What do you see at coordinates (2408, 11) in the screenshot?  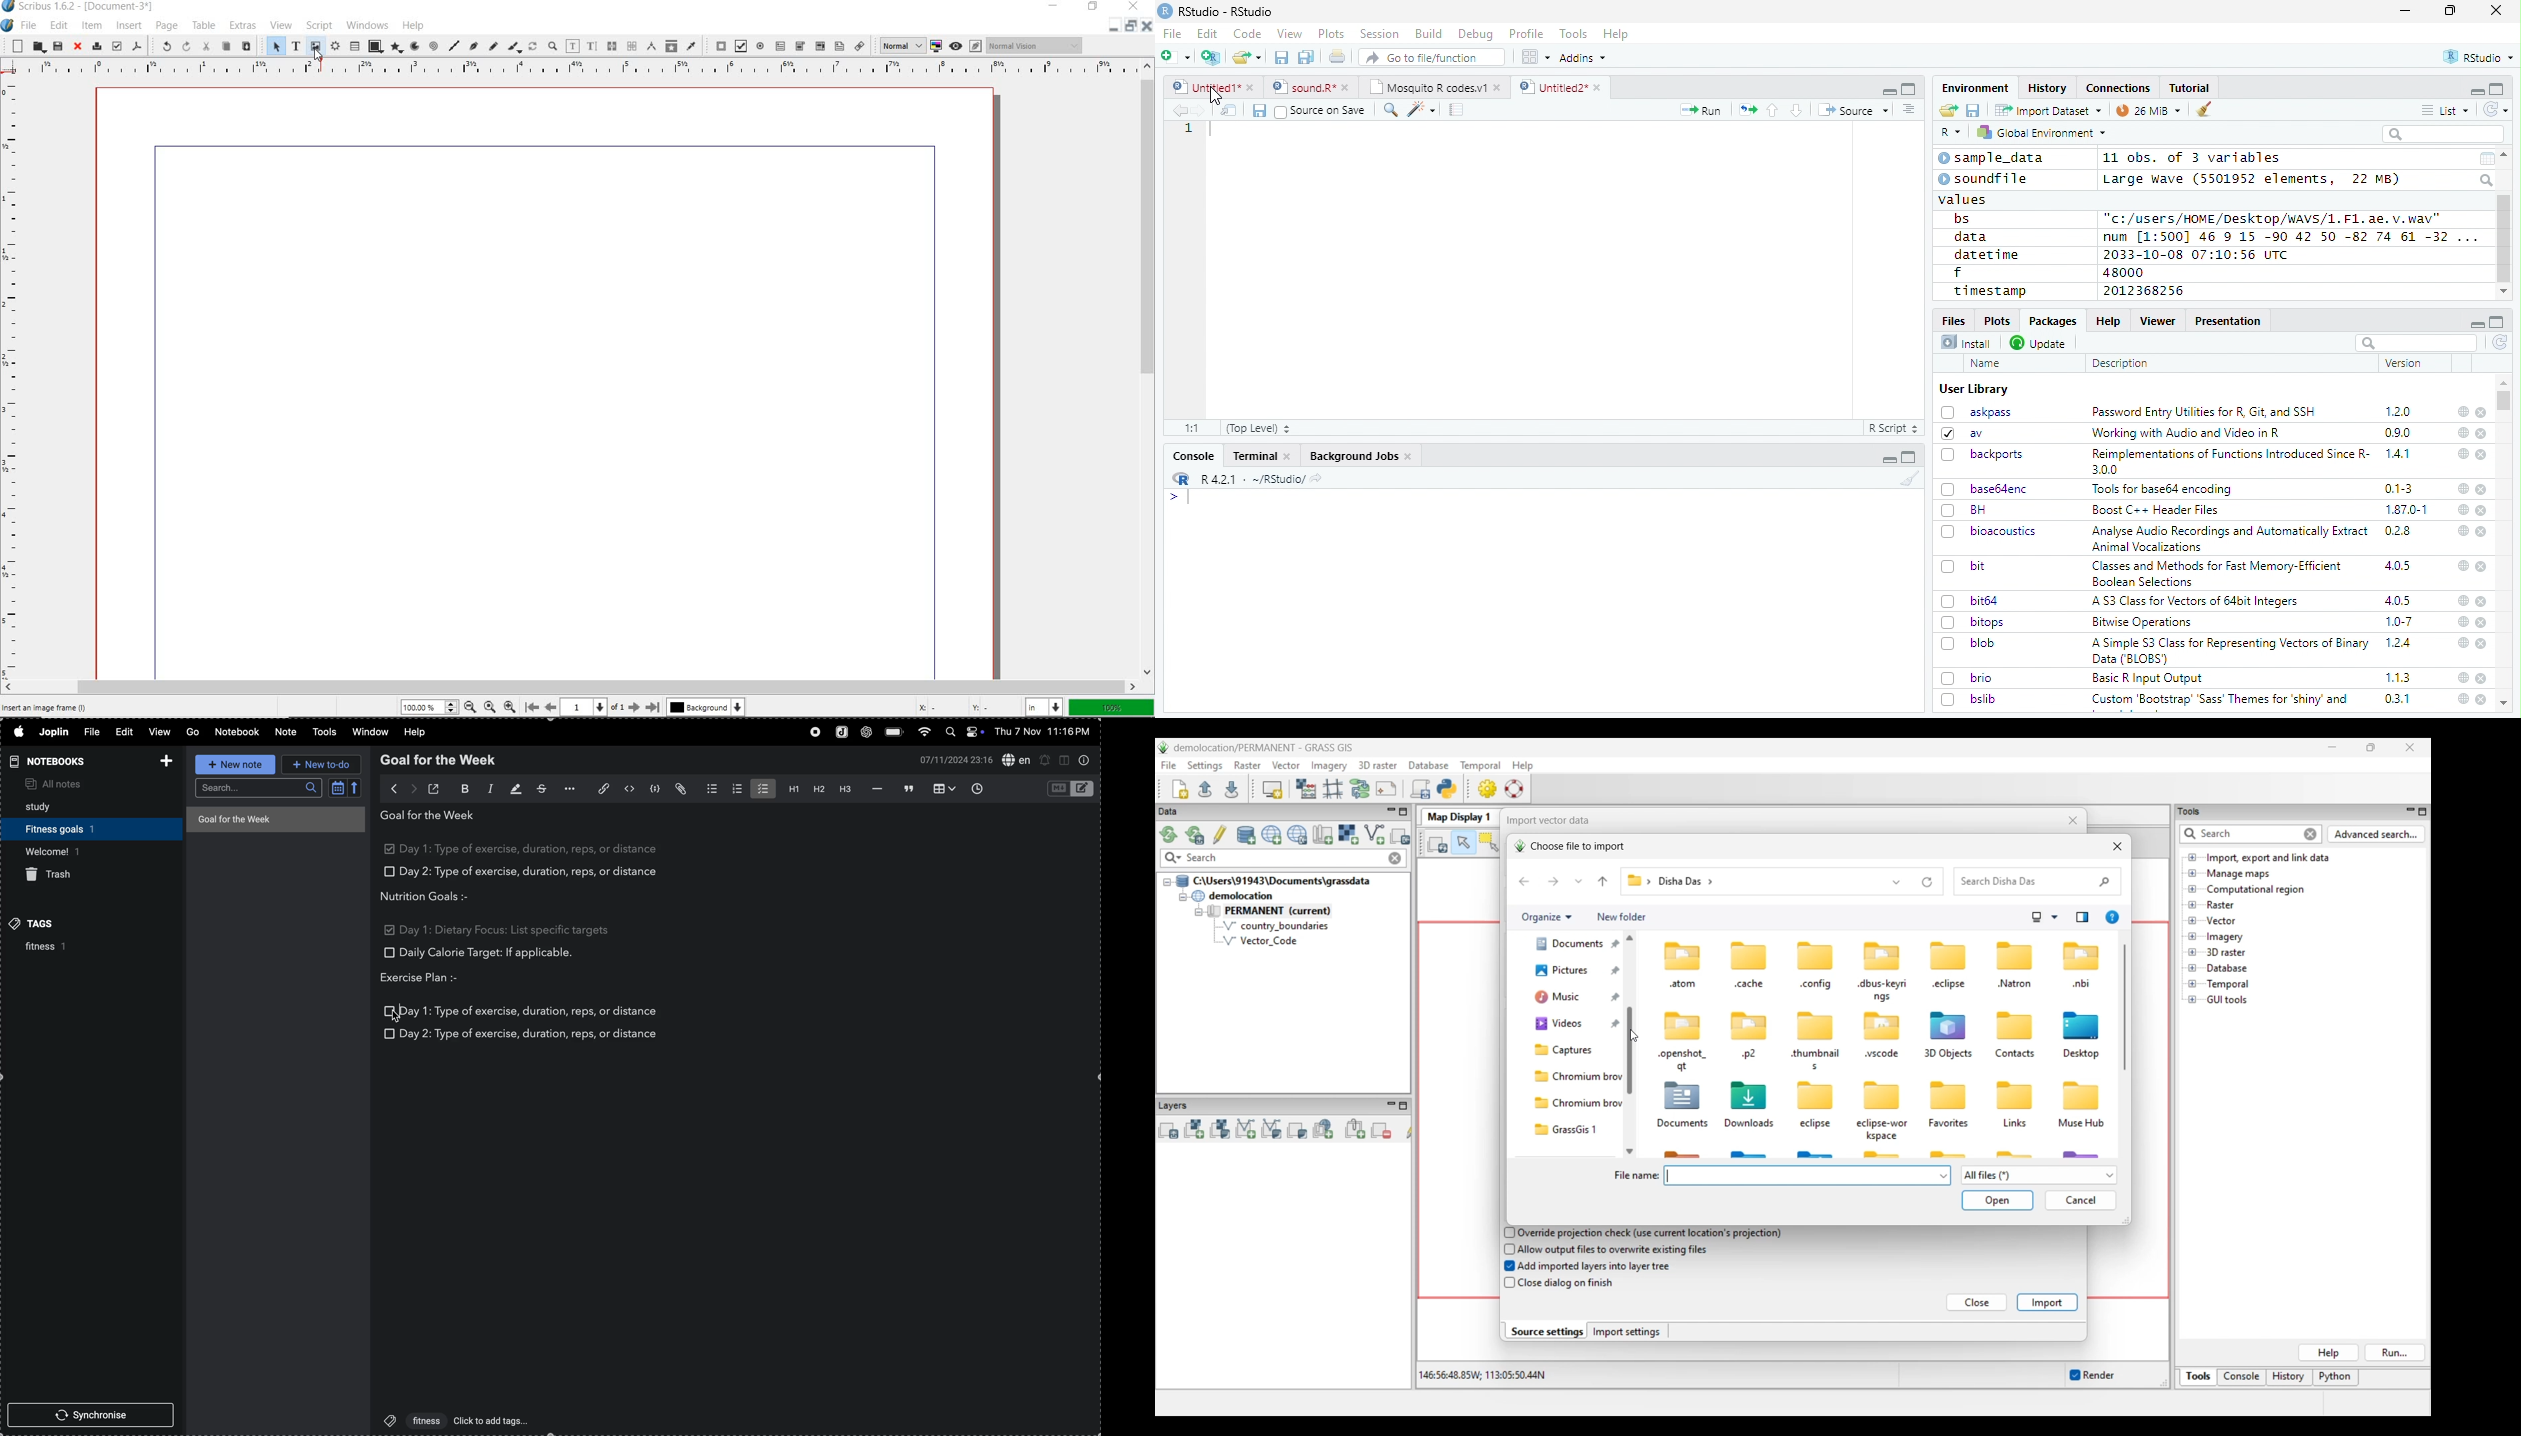 I see `minimize` at bounding box center [2408, 11].